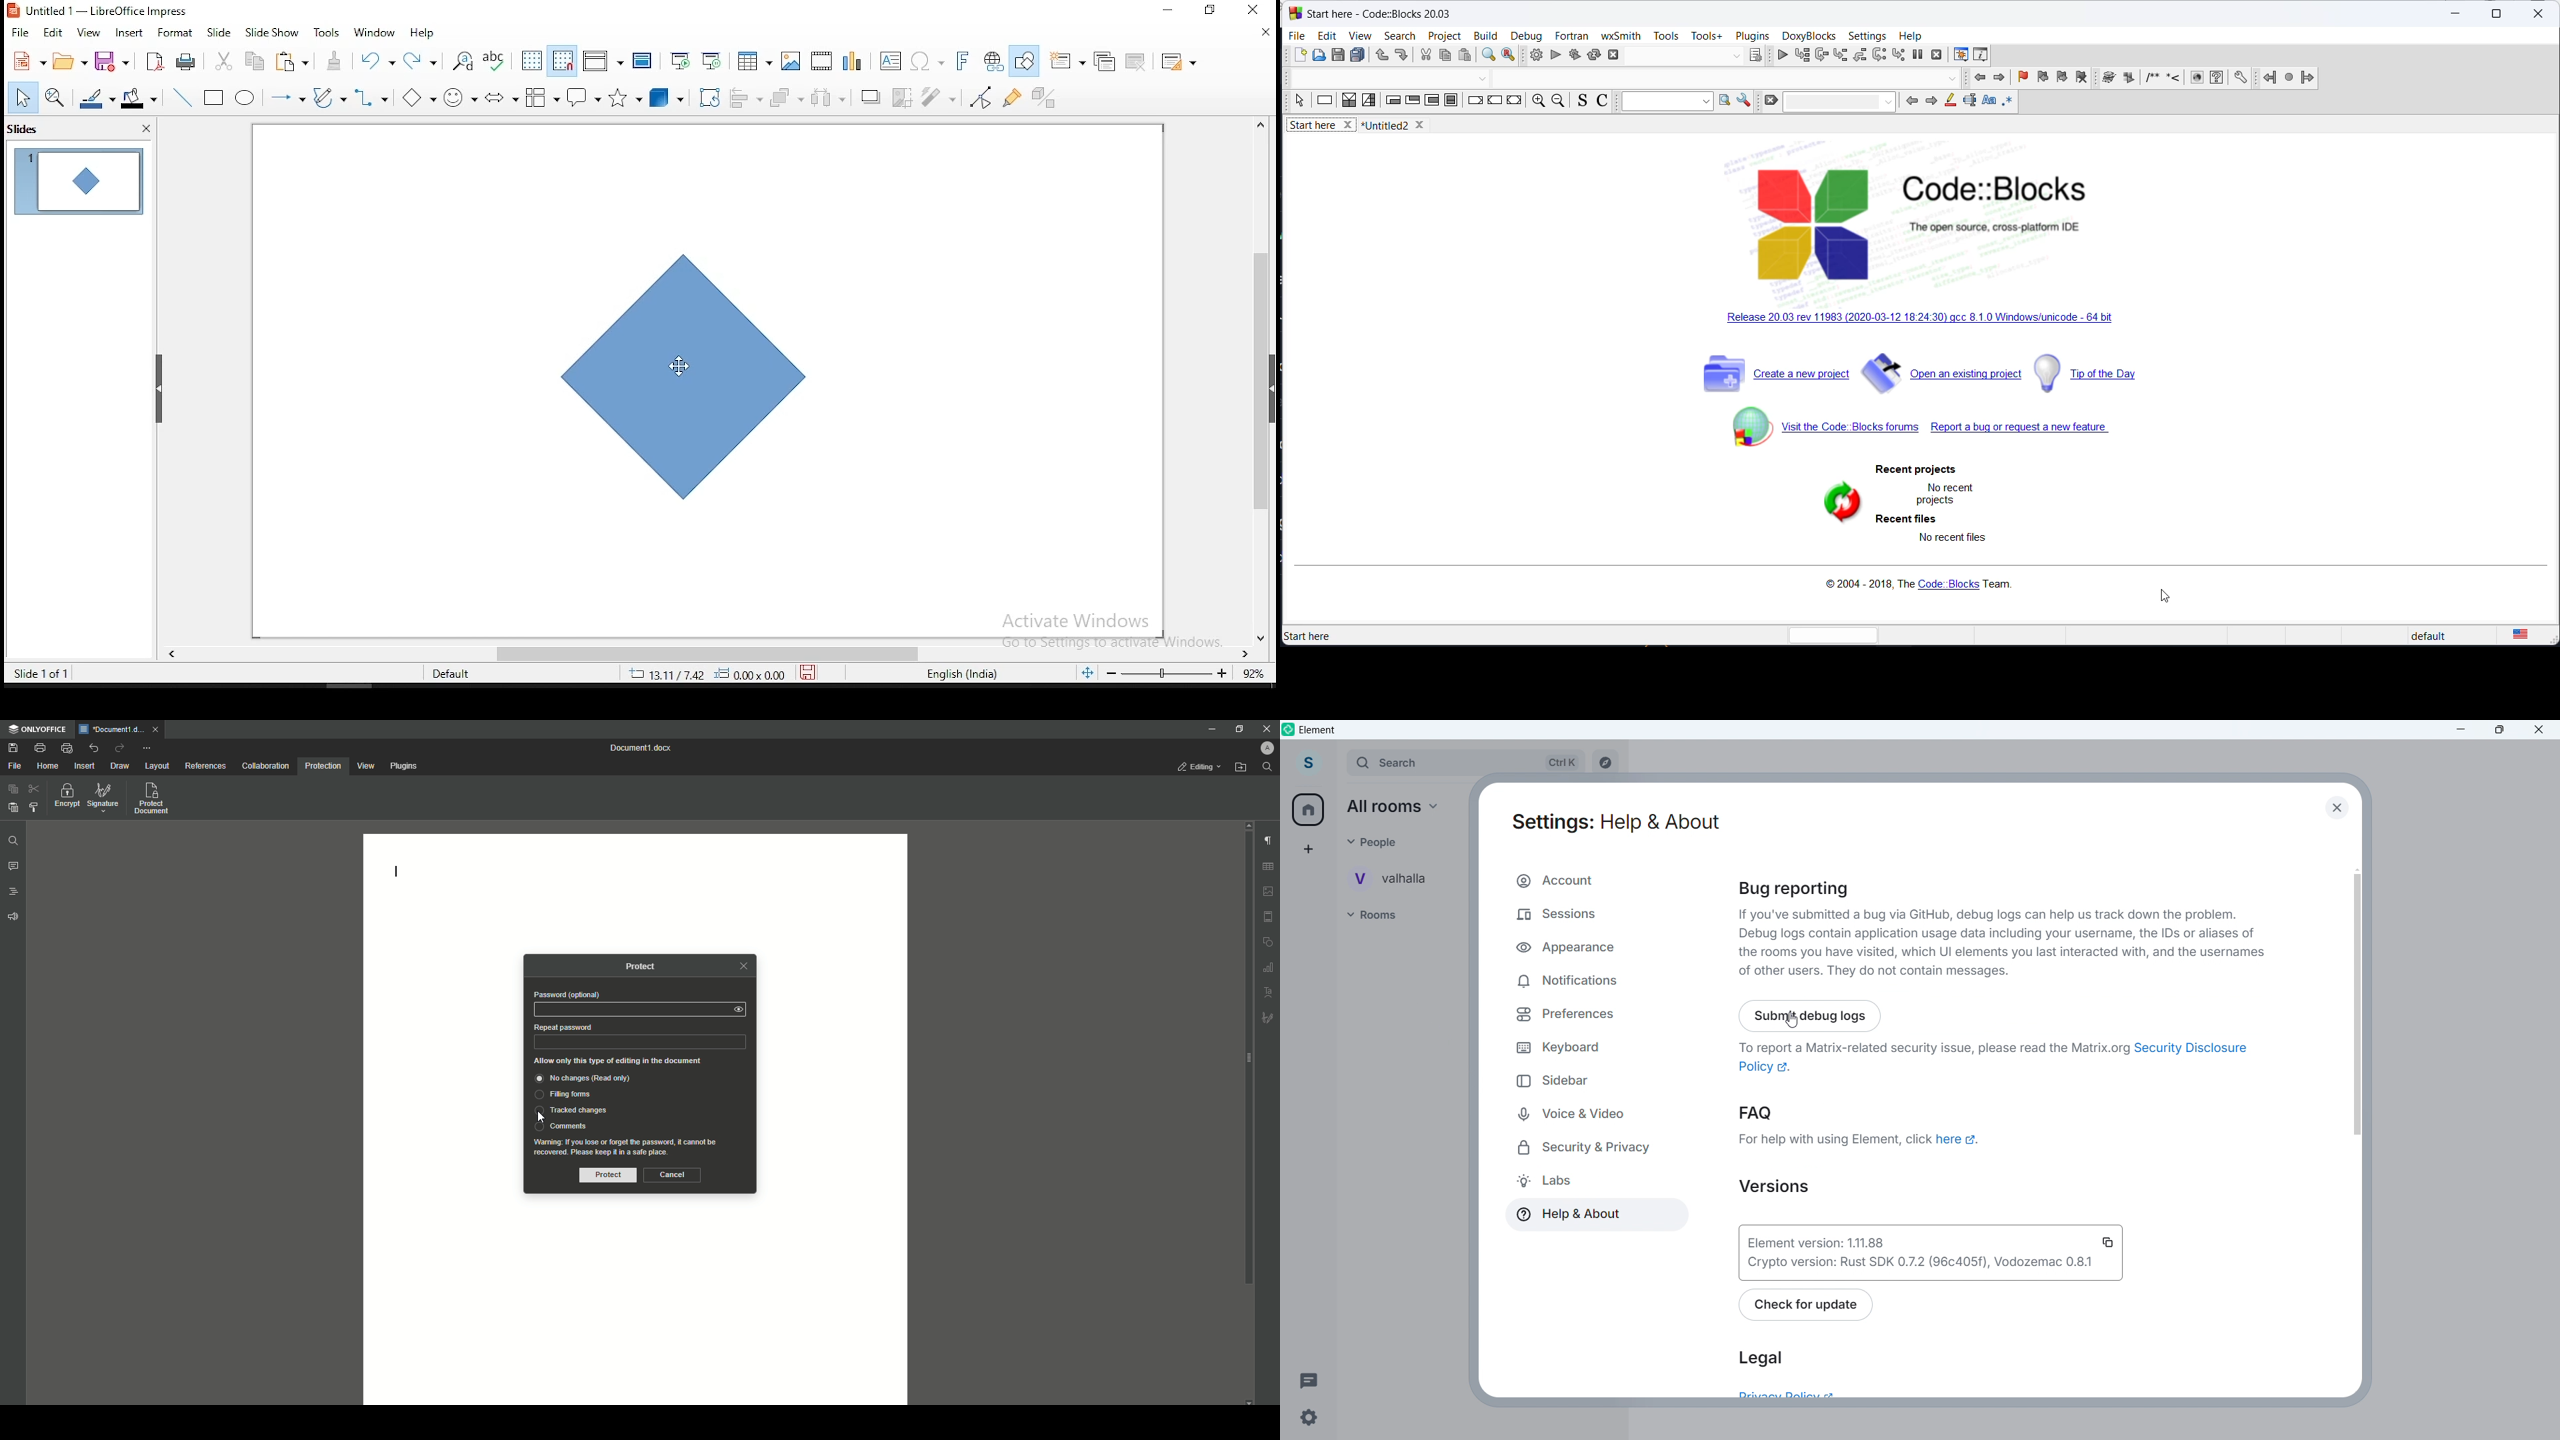  I want to click on selection, so click(1369, 101).